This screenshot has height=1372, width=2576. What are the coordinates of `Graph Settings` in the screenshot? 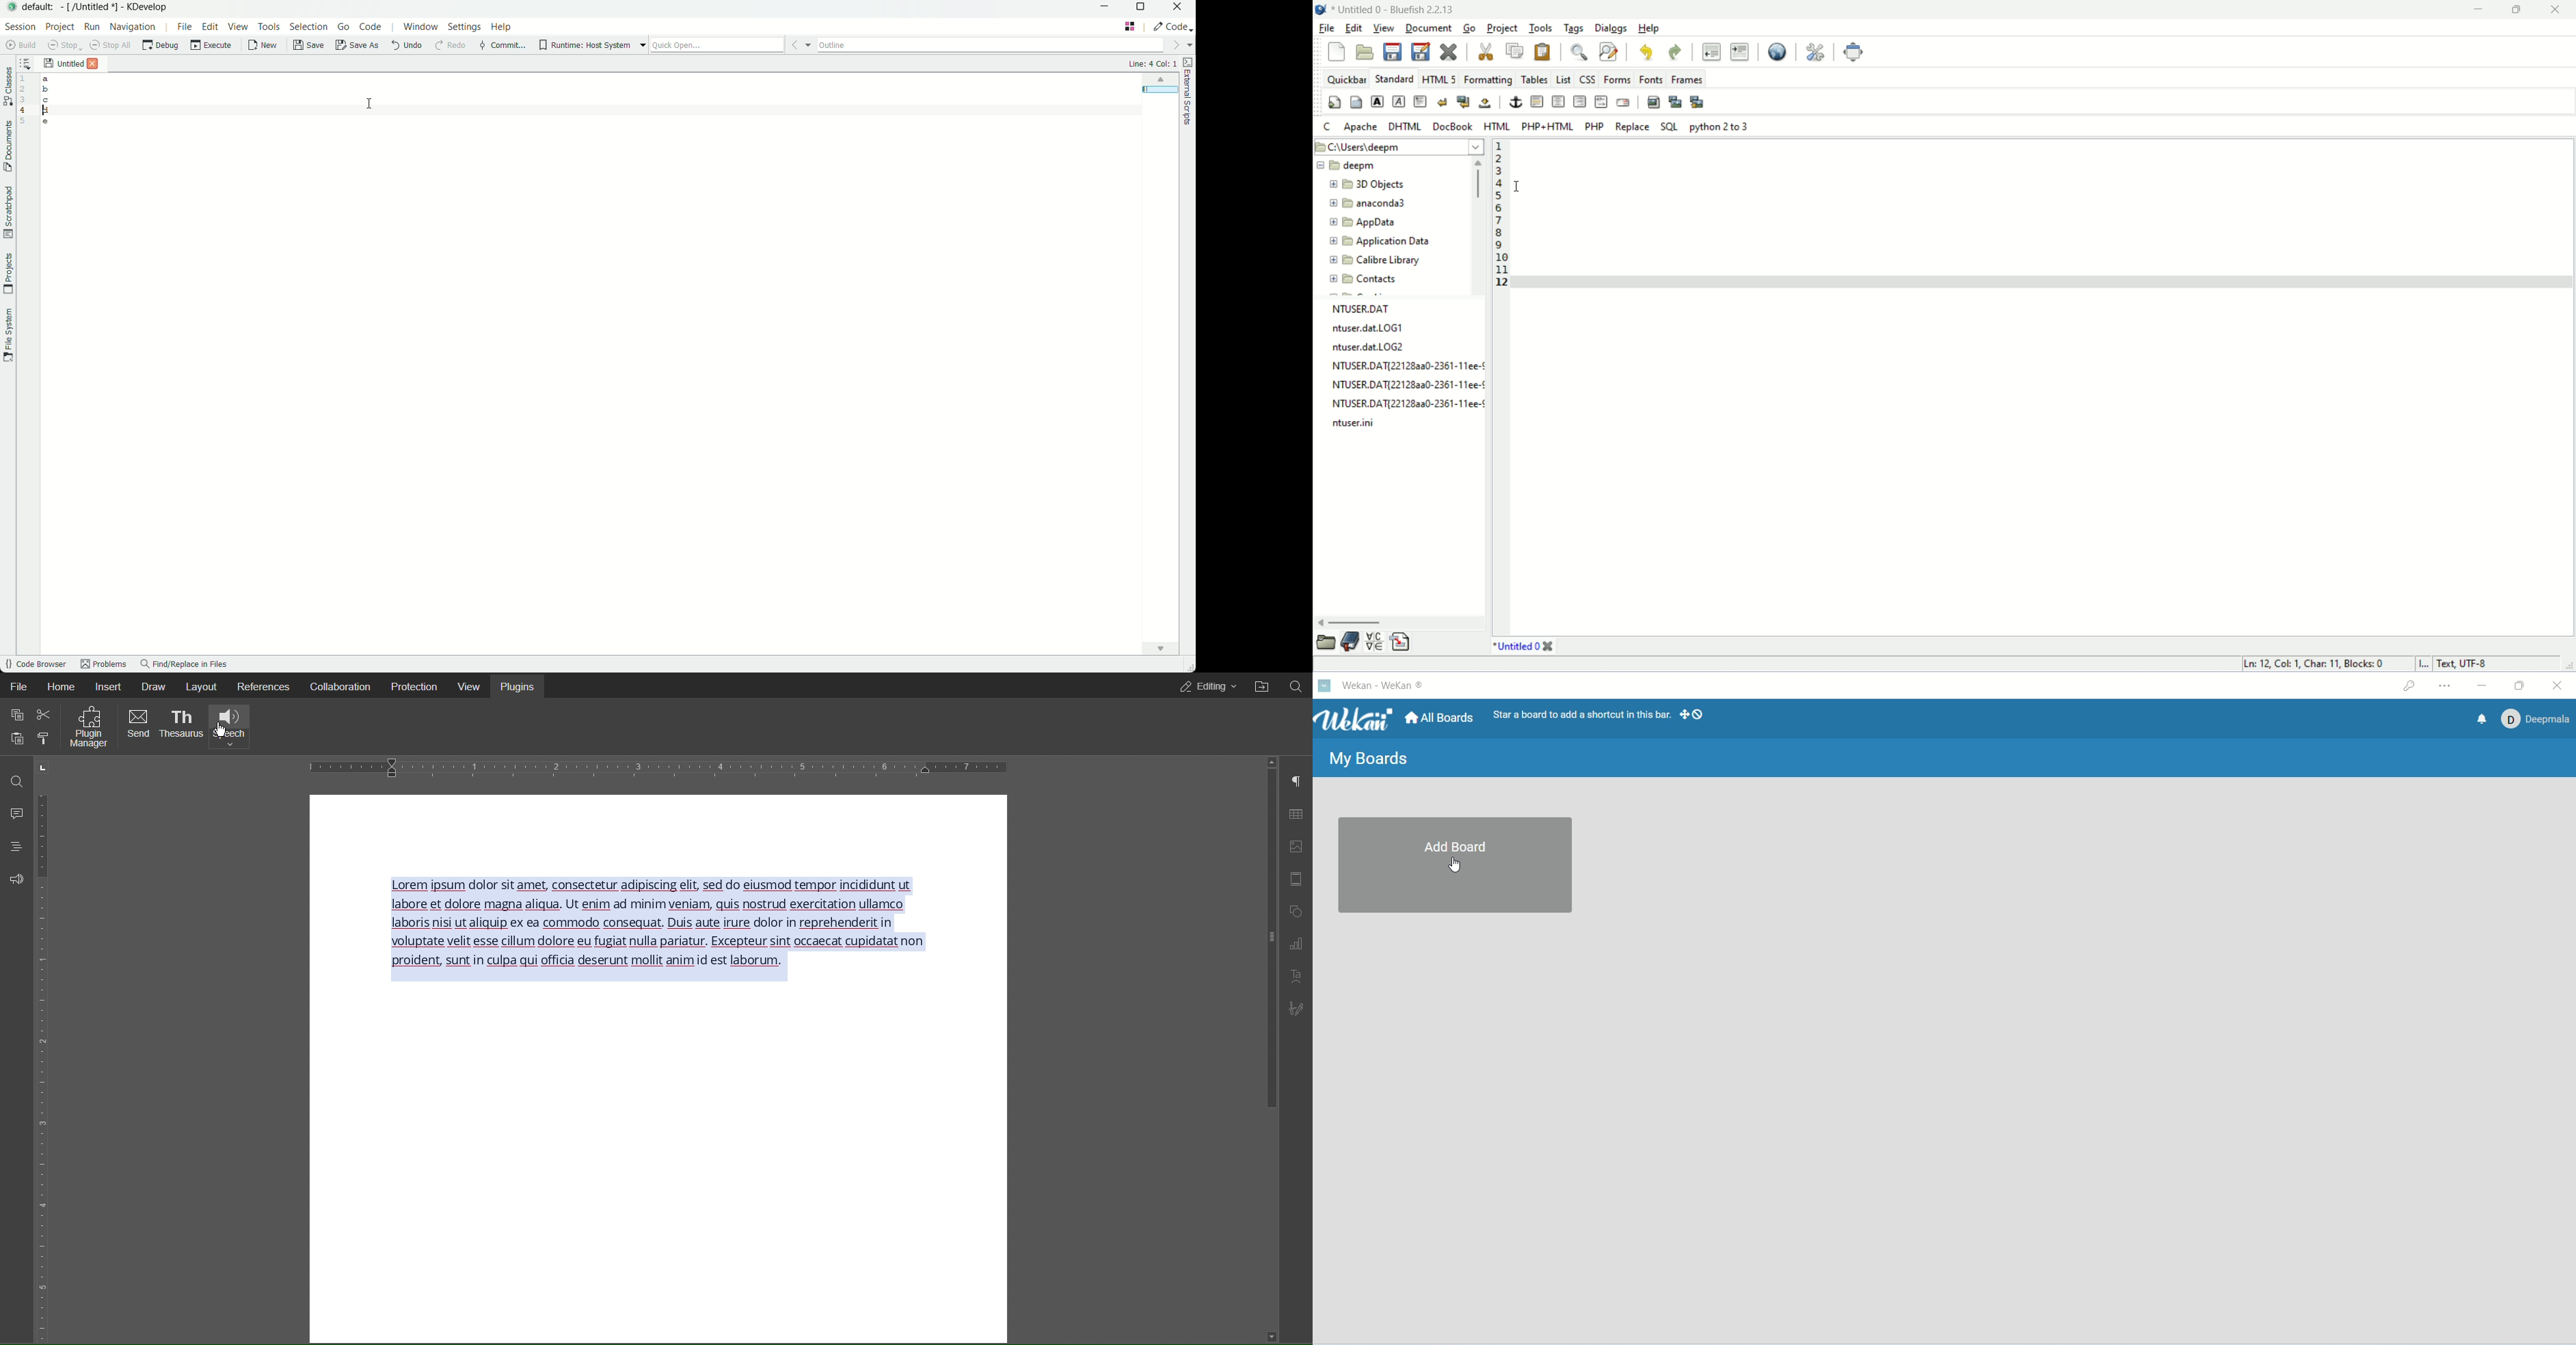 It's located at (1295, 944).